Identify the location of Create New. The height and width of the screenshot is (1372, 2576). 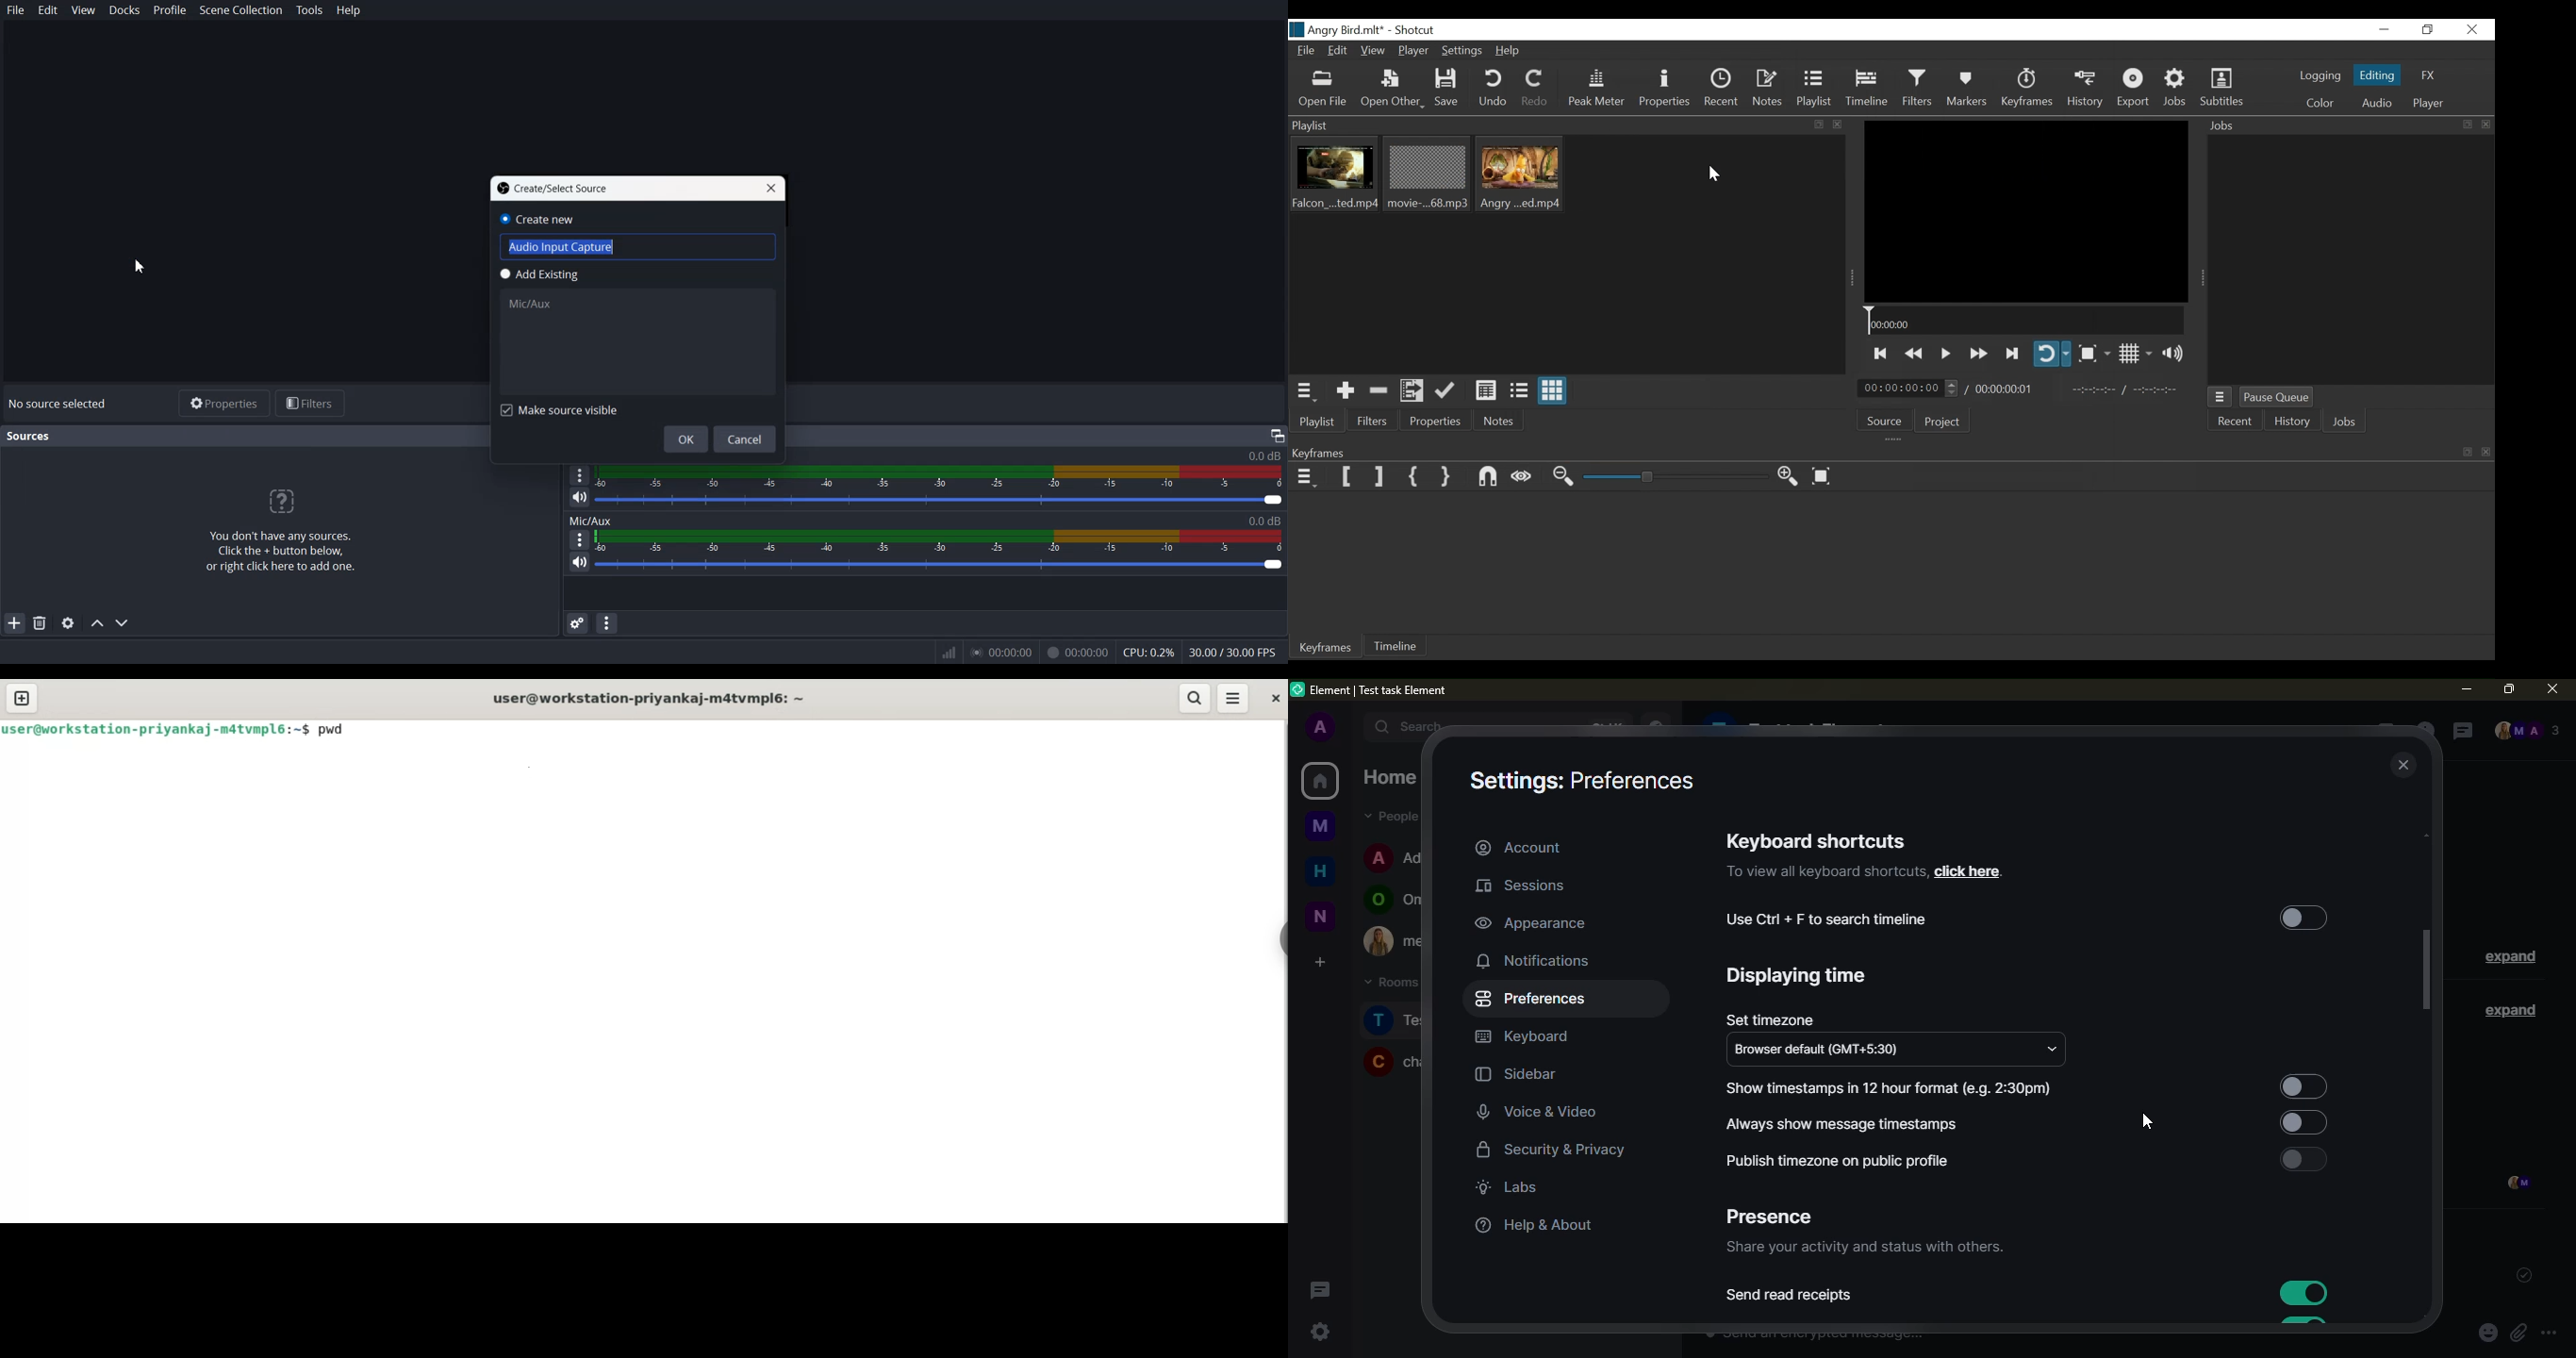
(548, 221).